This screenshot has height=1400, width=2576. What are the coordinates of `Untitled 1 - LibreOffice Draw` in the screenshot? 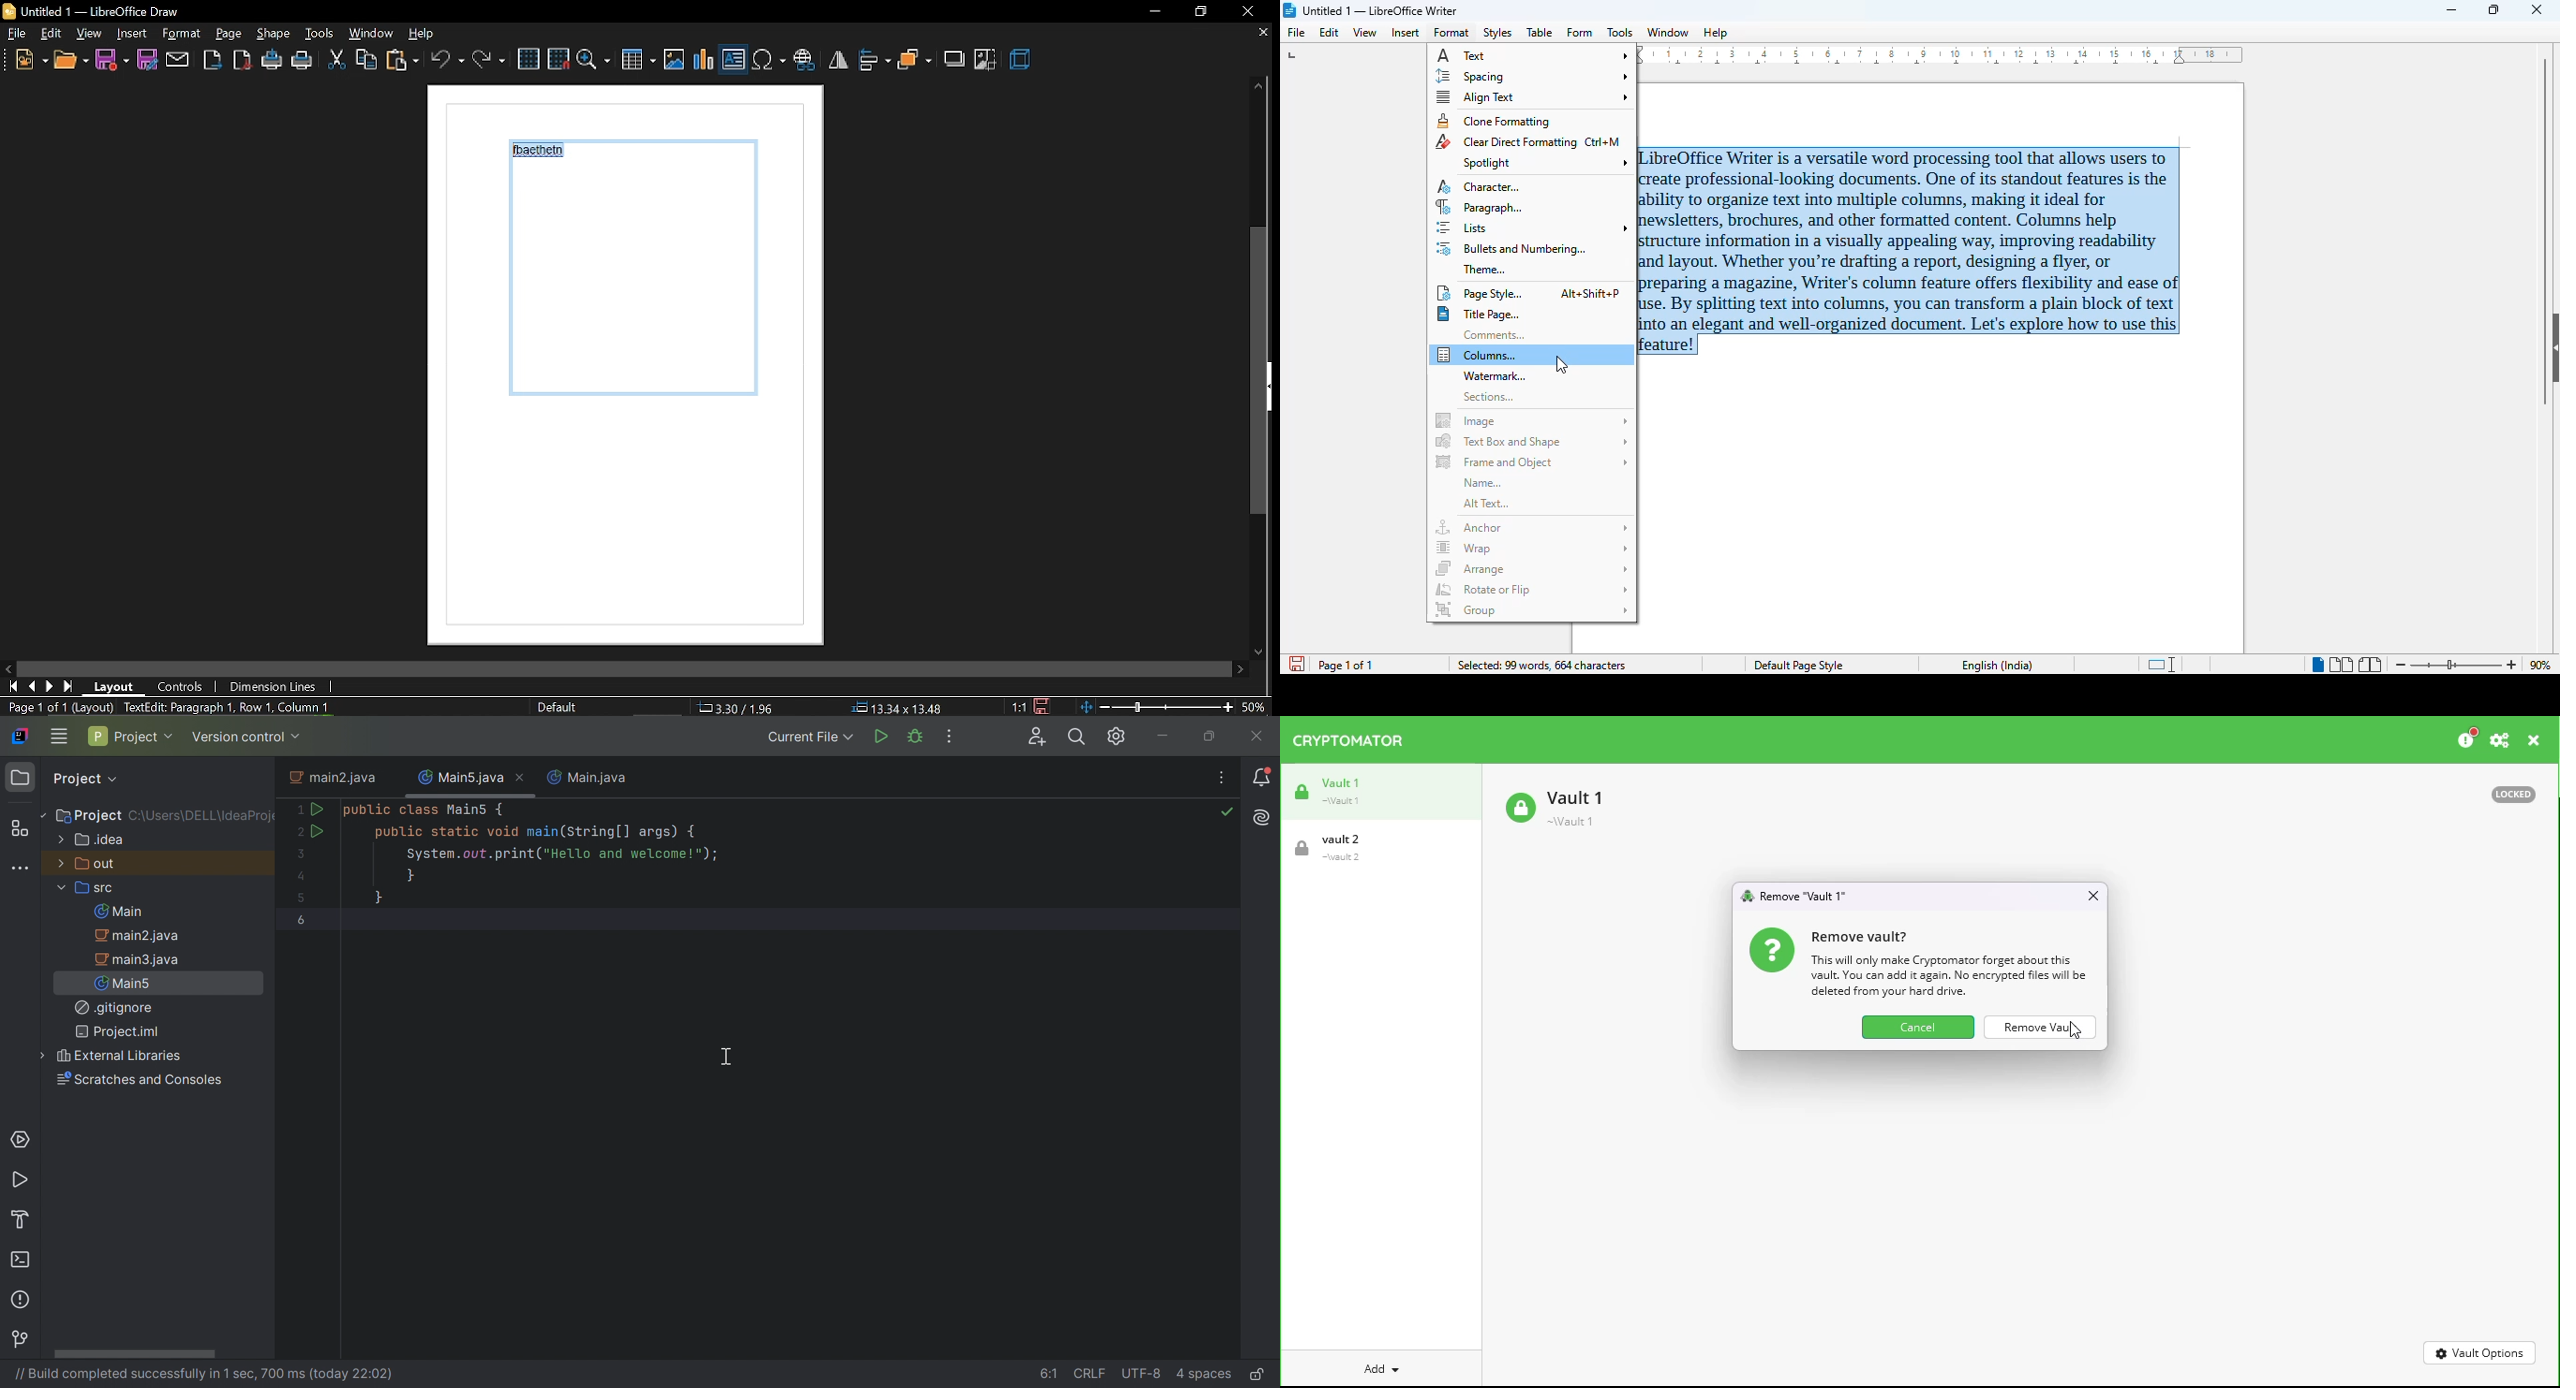 It's located at (91, 10).